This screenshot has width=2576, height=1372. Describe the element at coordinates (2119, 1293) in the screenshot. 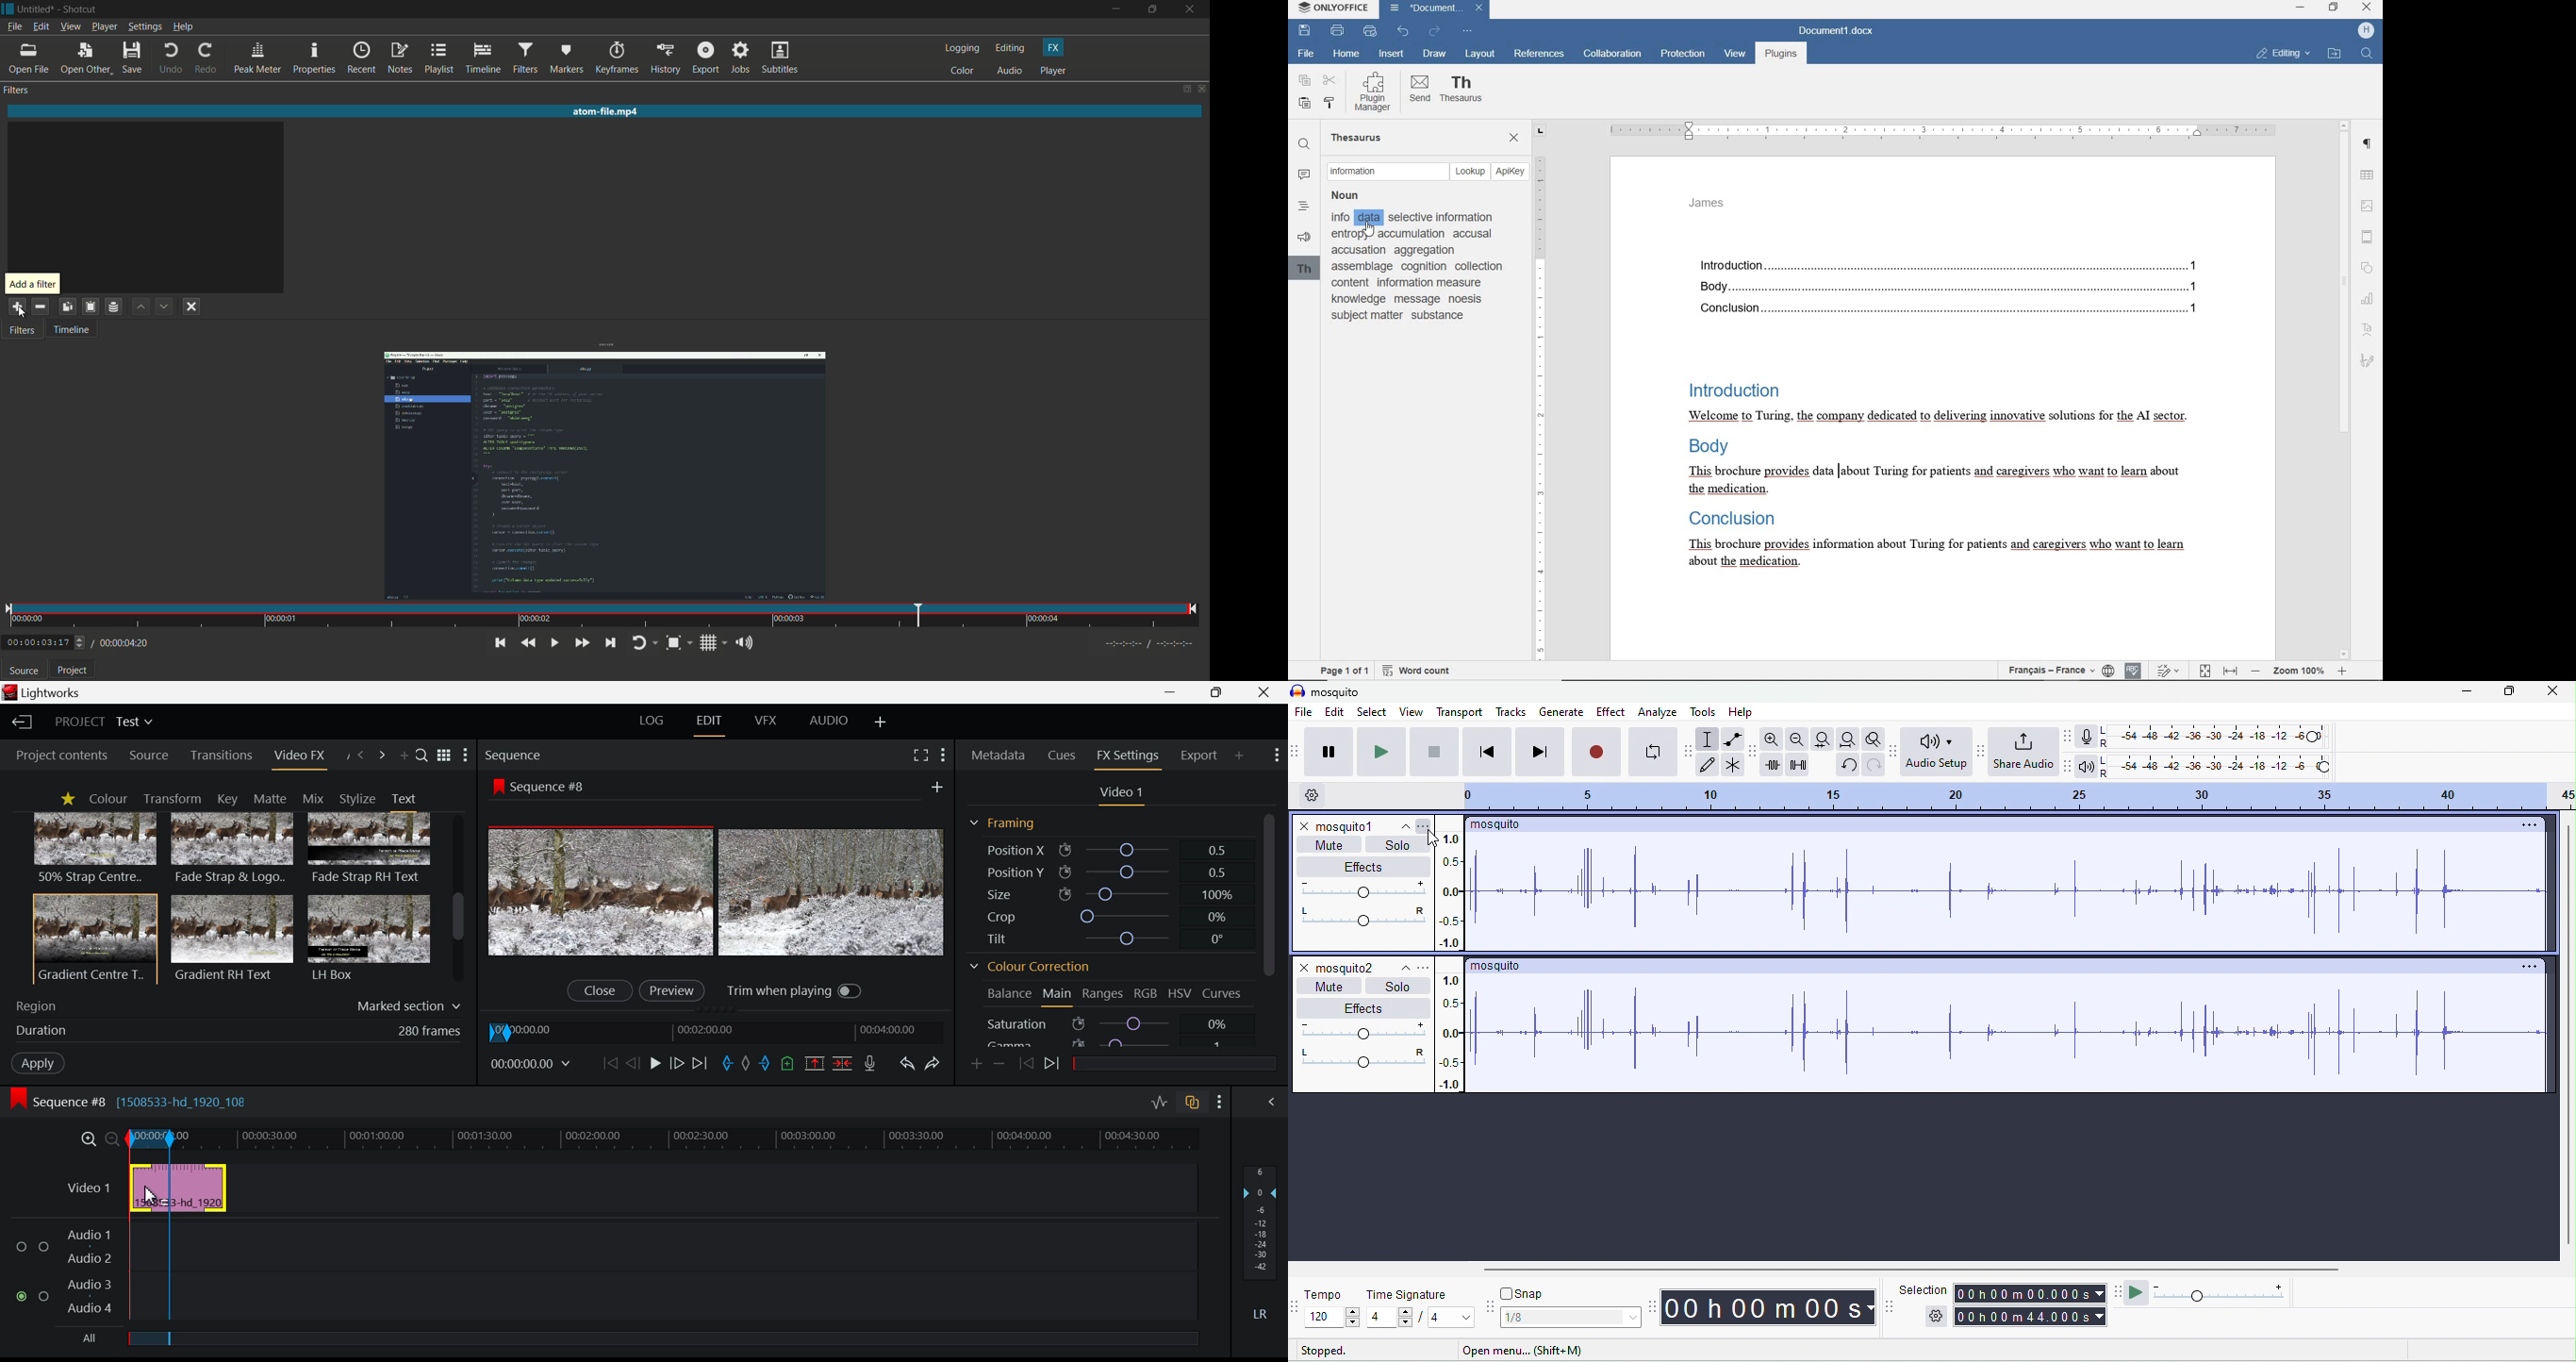

I see `play at speed tool bar` at that location.